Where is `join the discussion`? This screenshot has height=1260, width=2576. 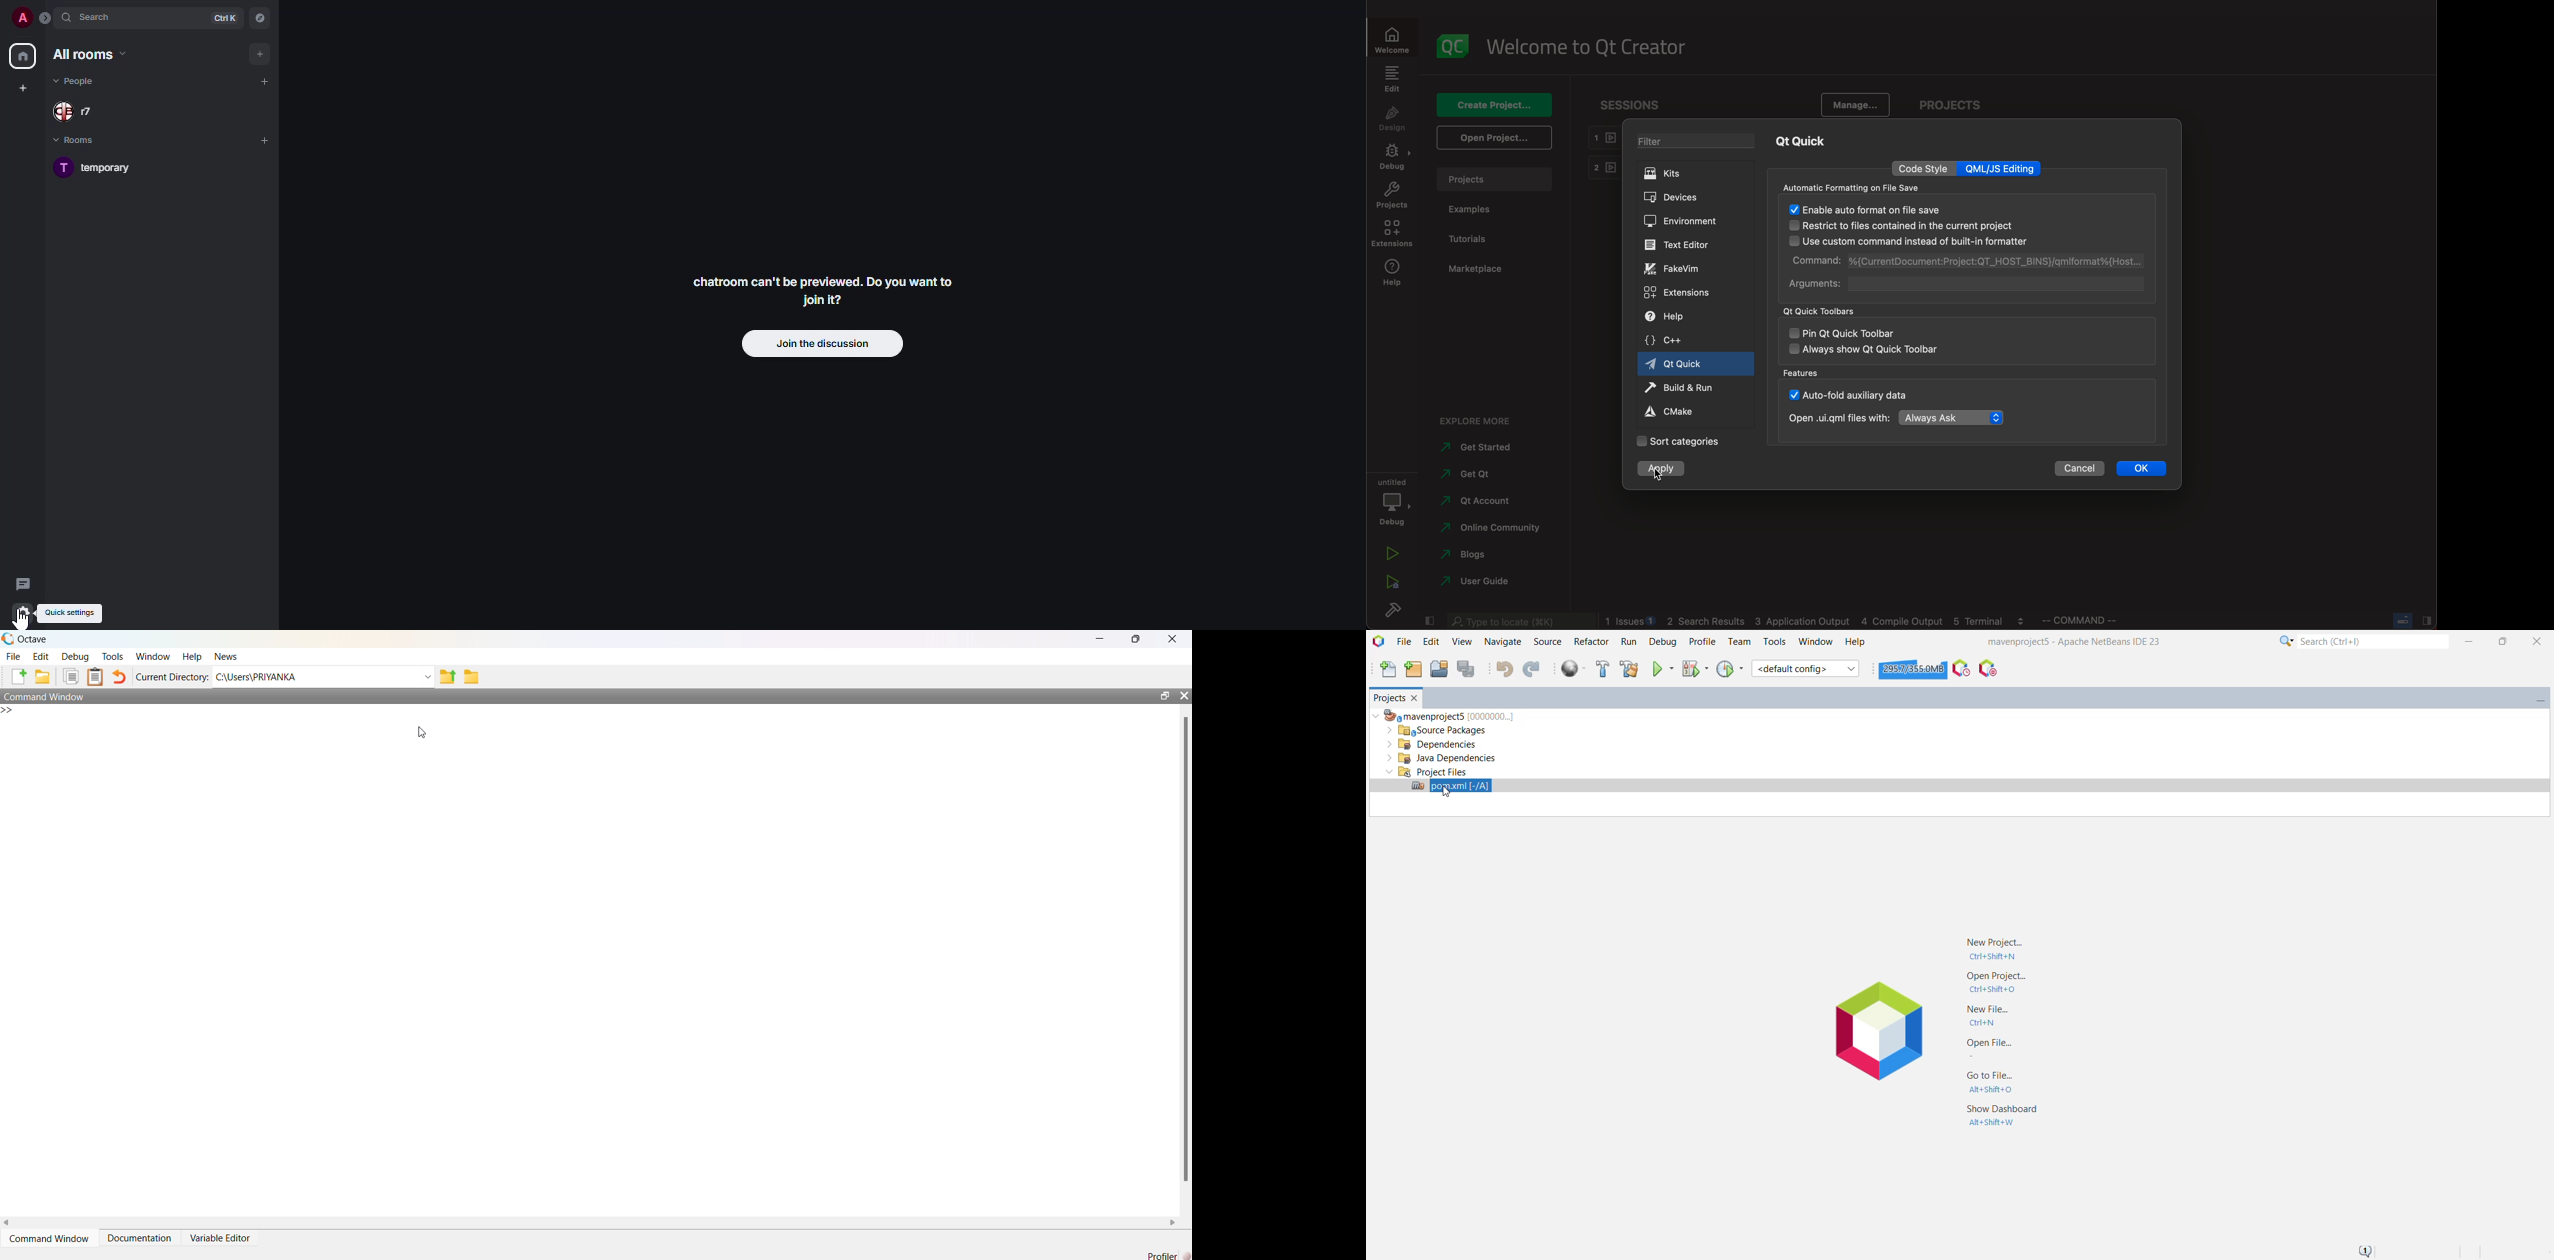
join the discussion is located at coordinates (822, 342).